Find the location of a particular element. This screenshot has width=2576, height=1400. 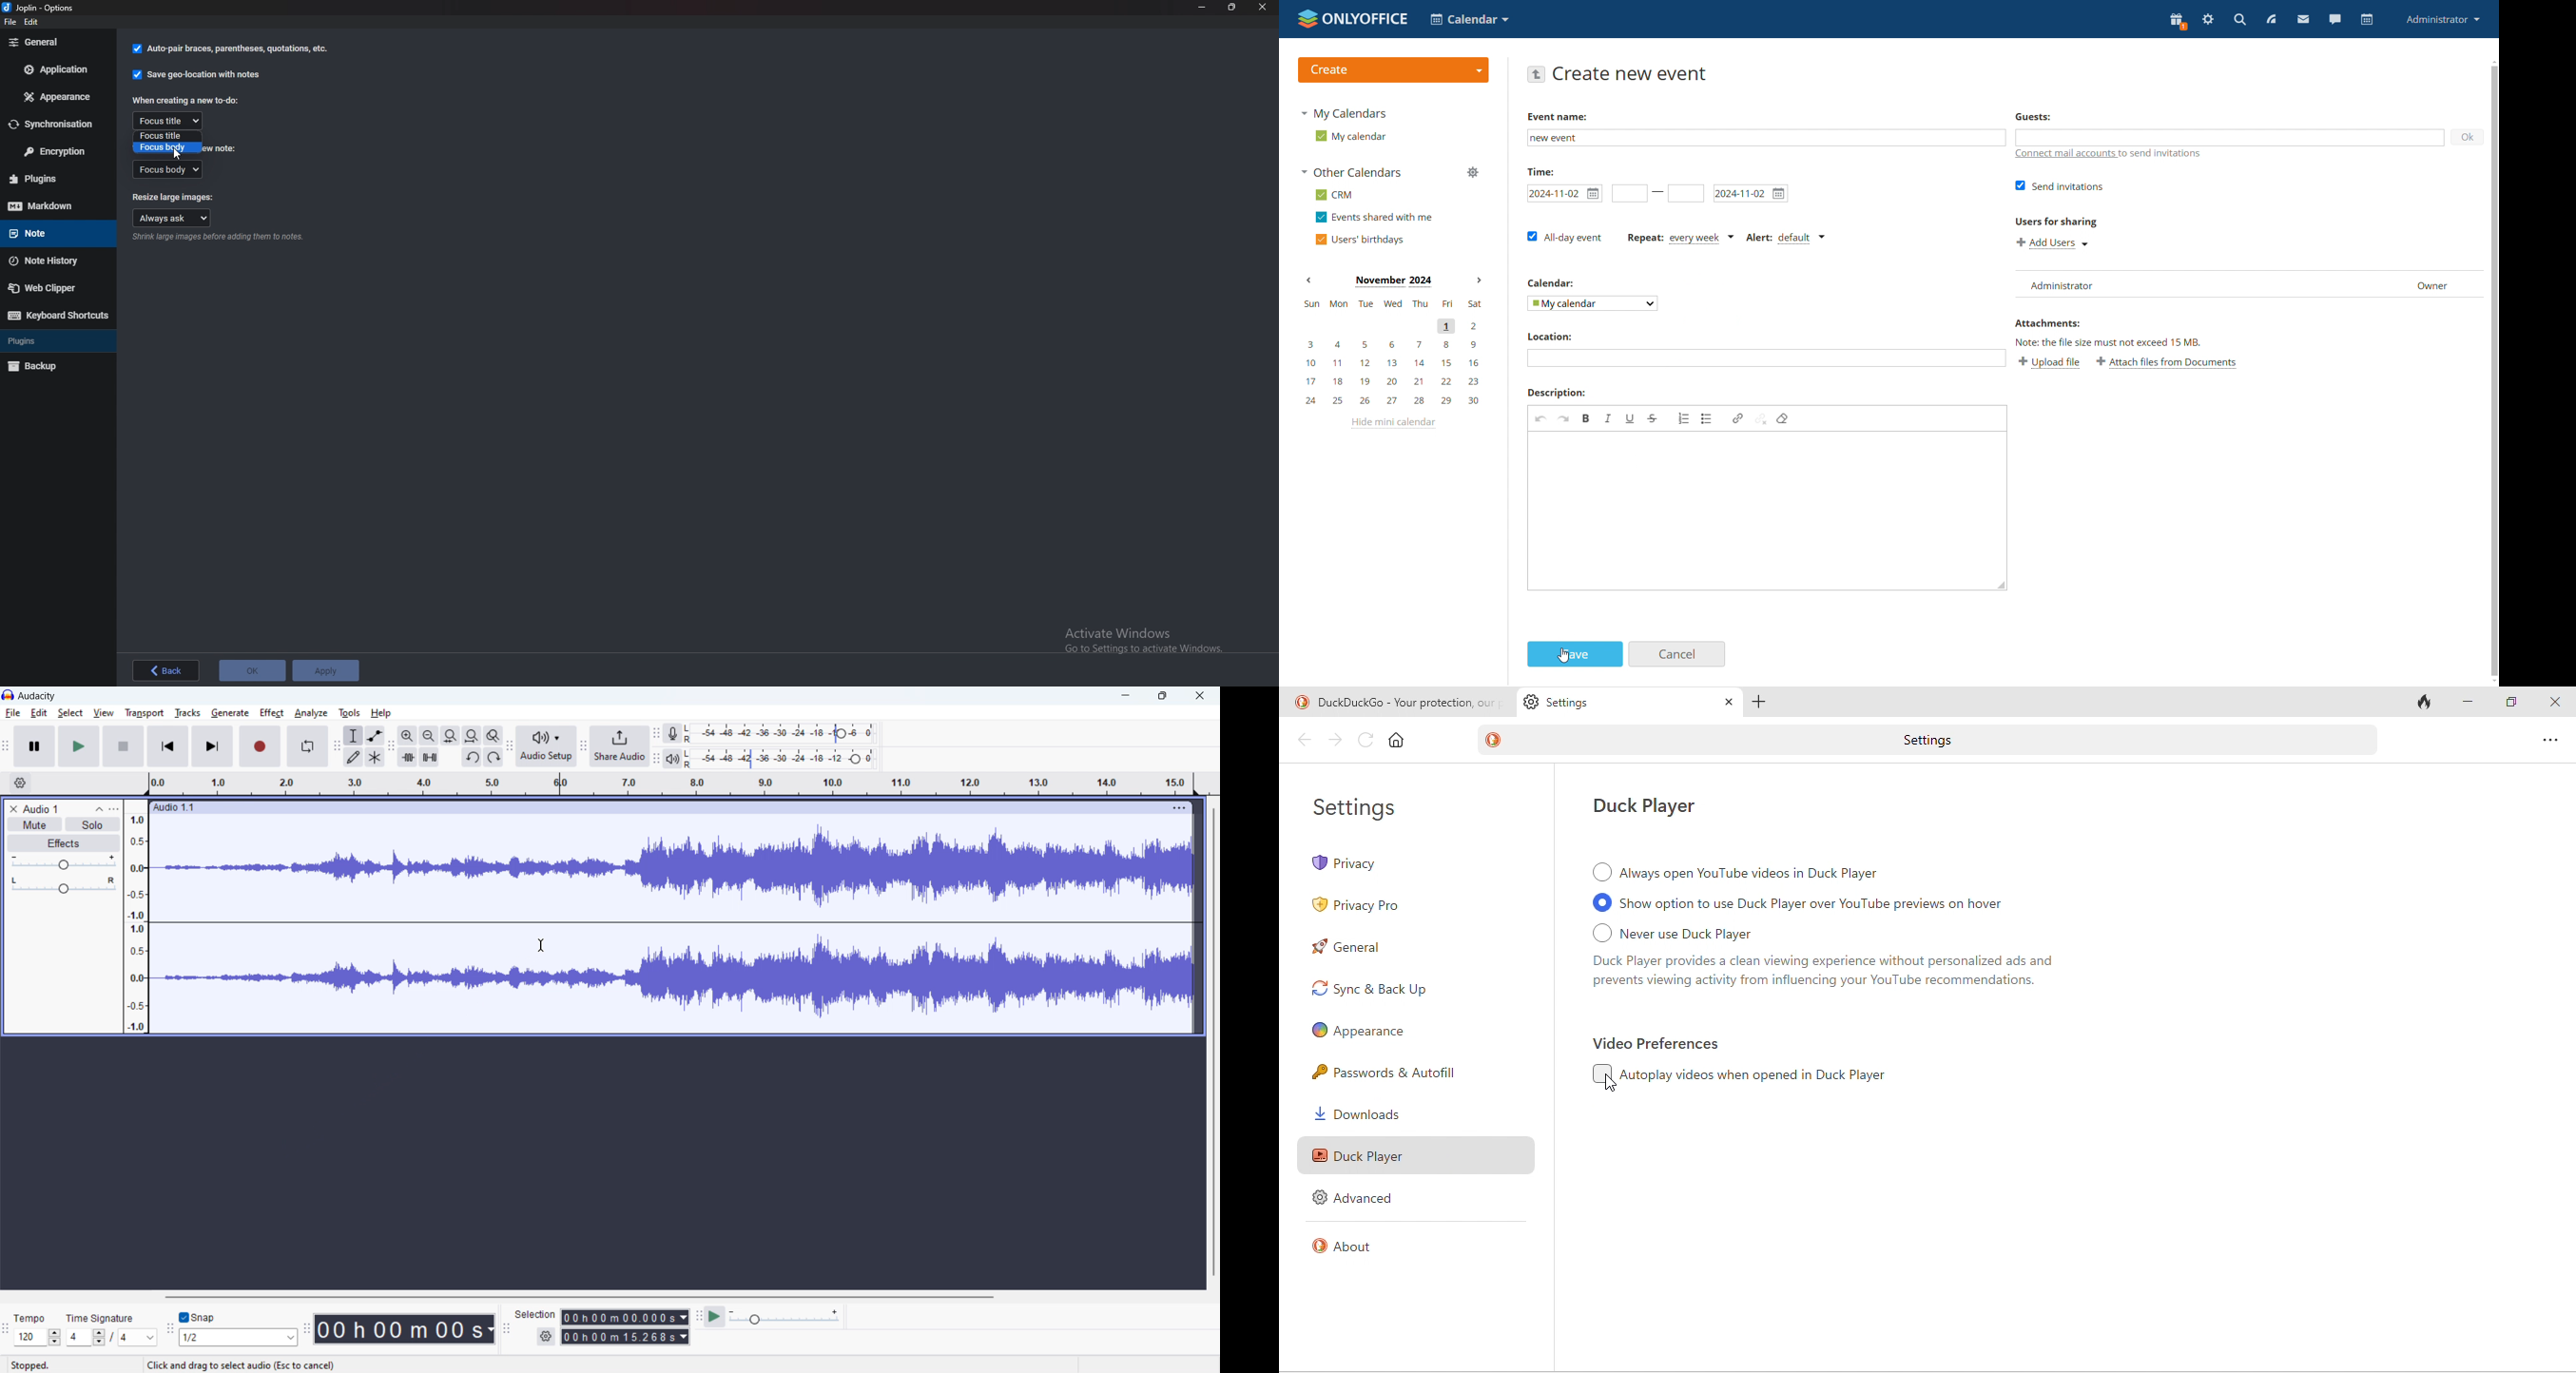

duck player is located at coordinates (1413, 1152).